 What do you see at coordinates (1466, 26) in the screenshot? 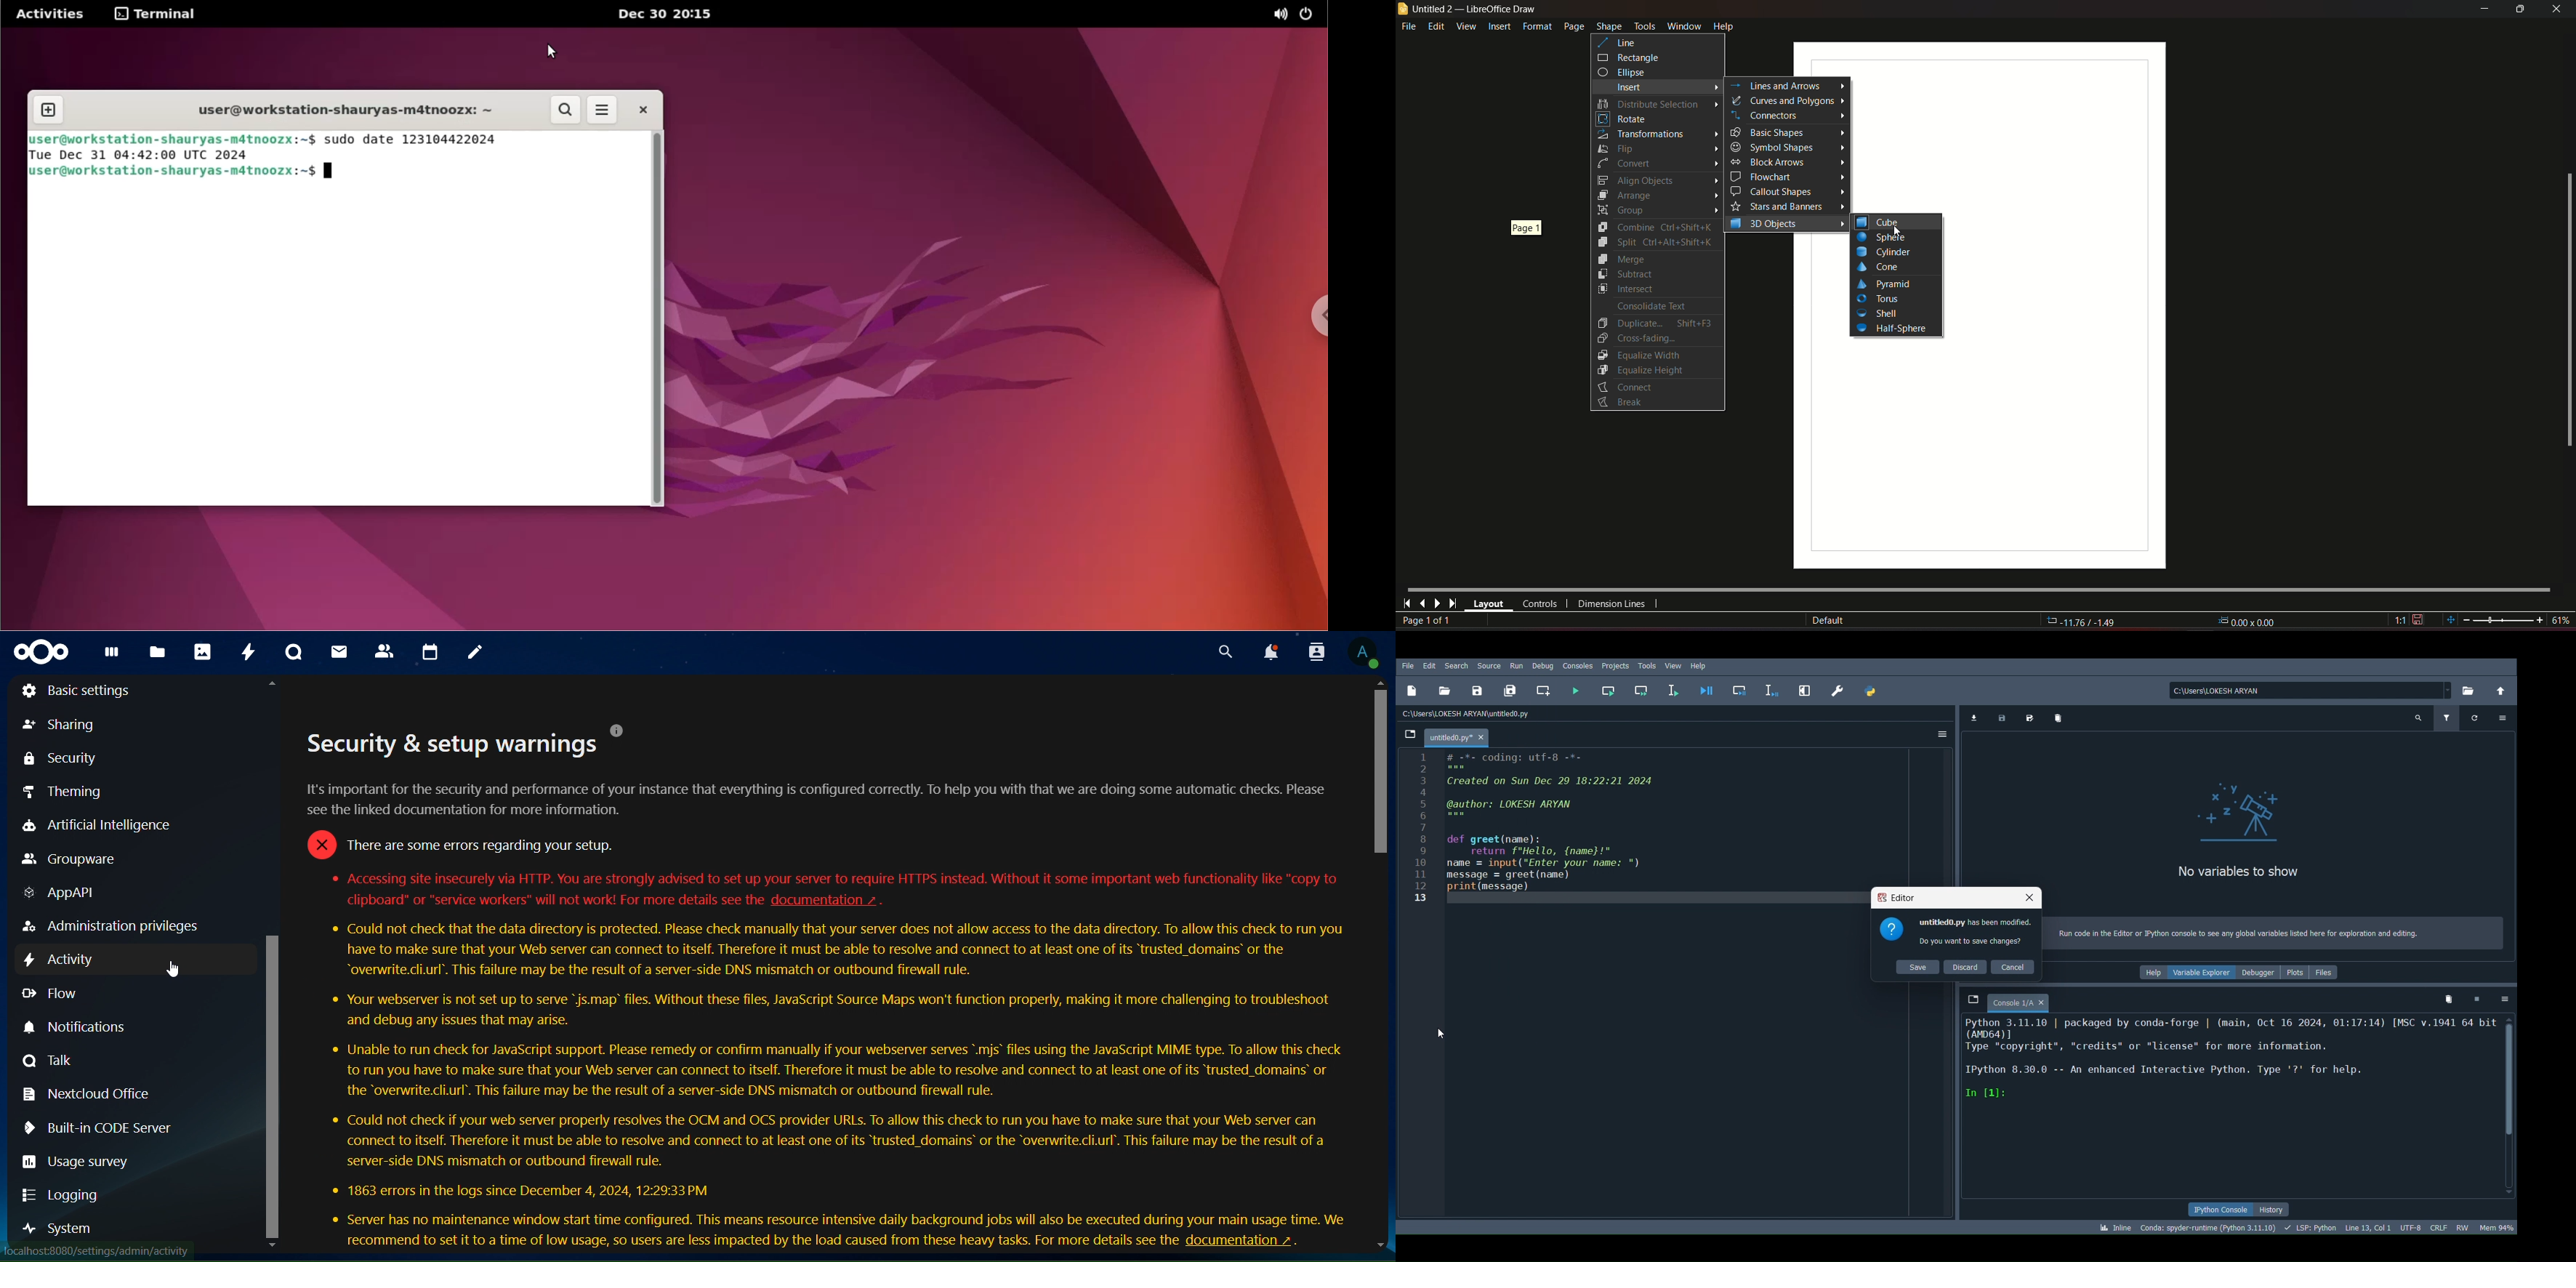
I see `view` at bounding box center [1466, 26].